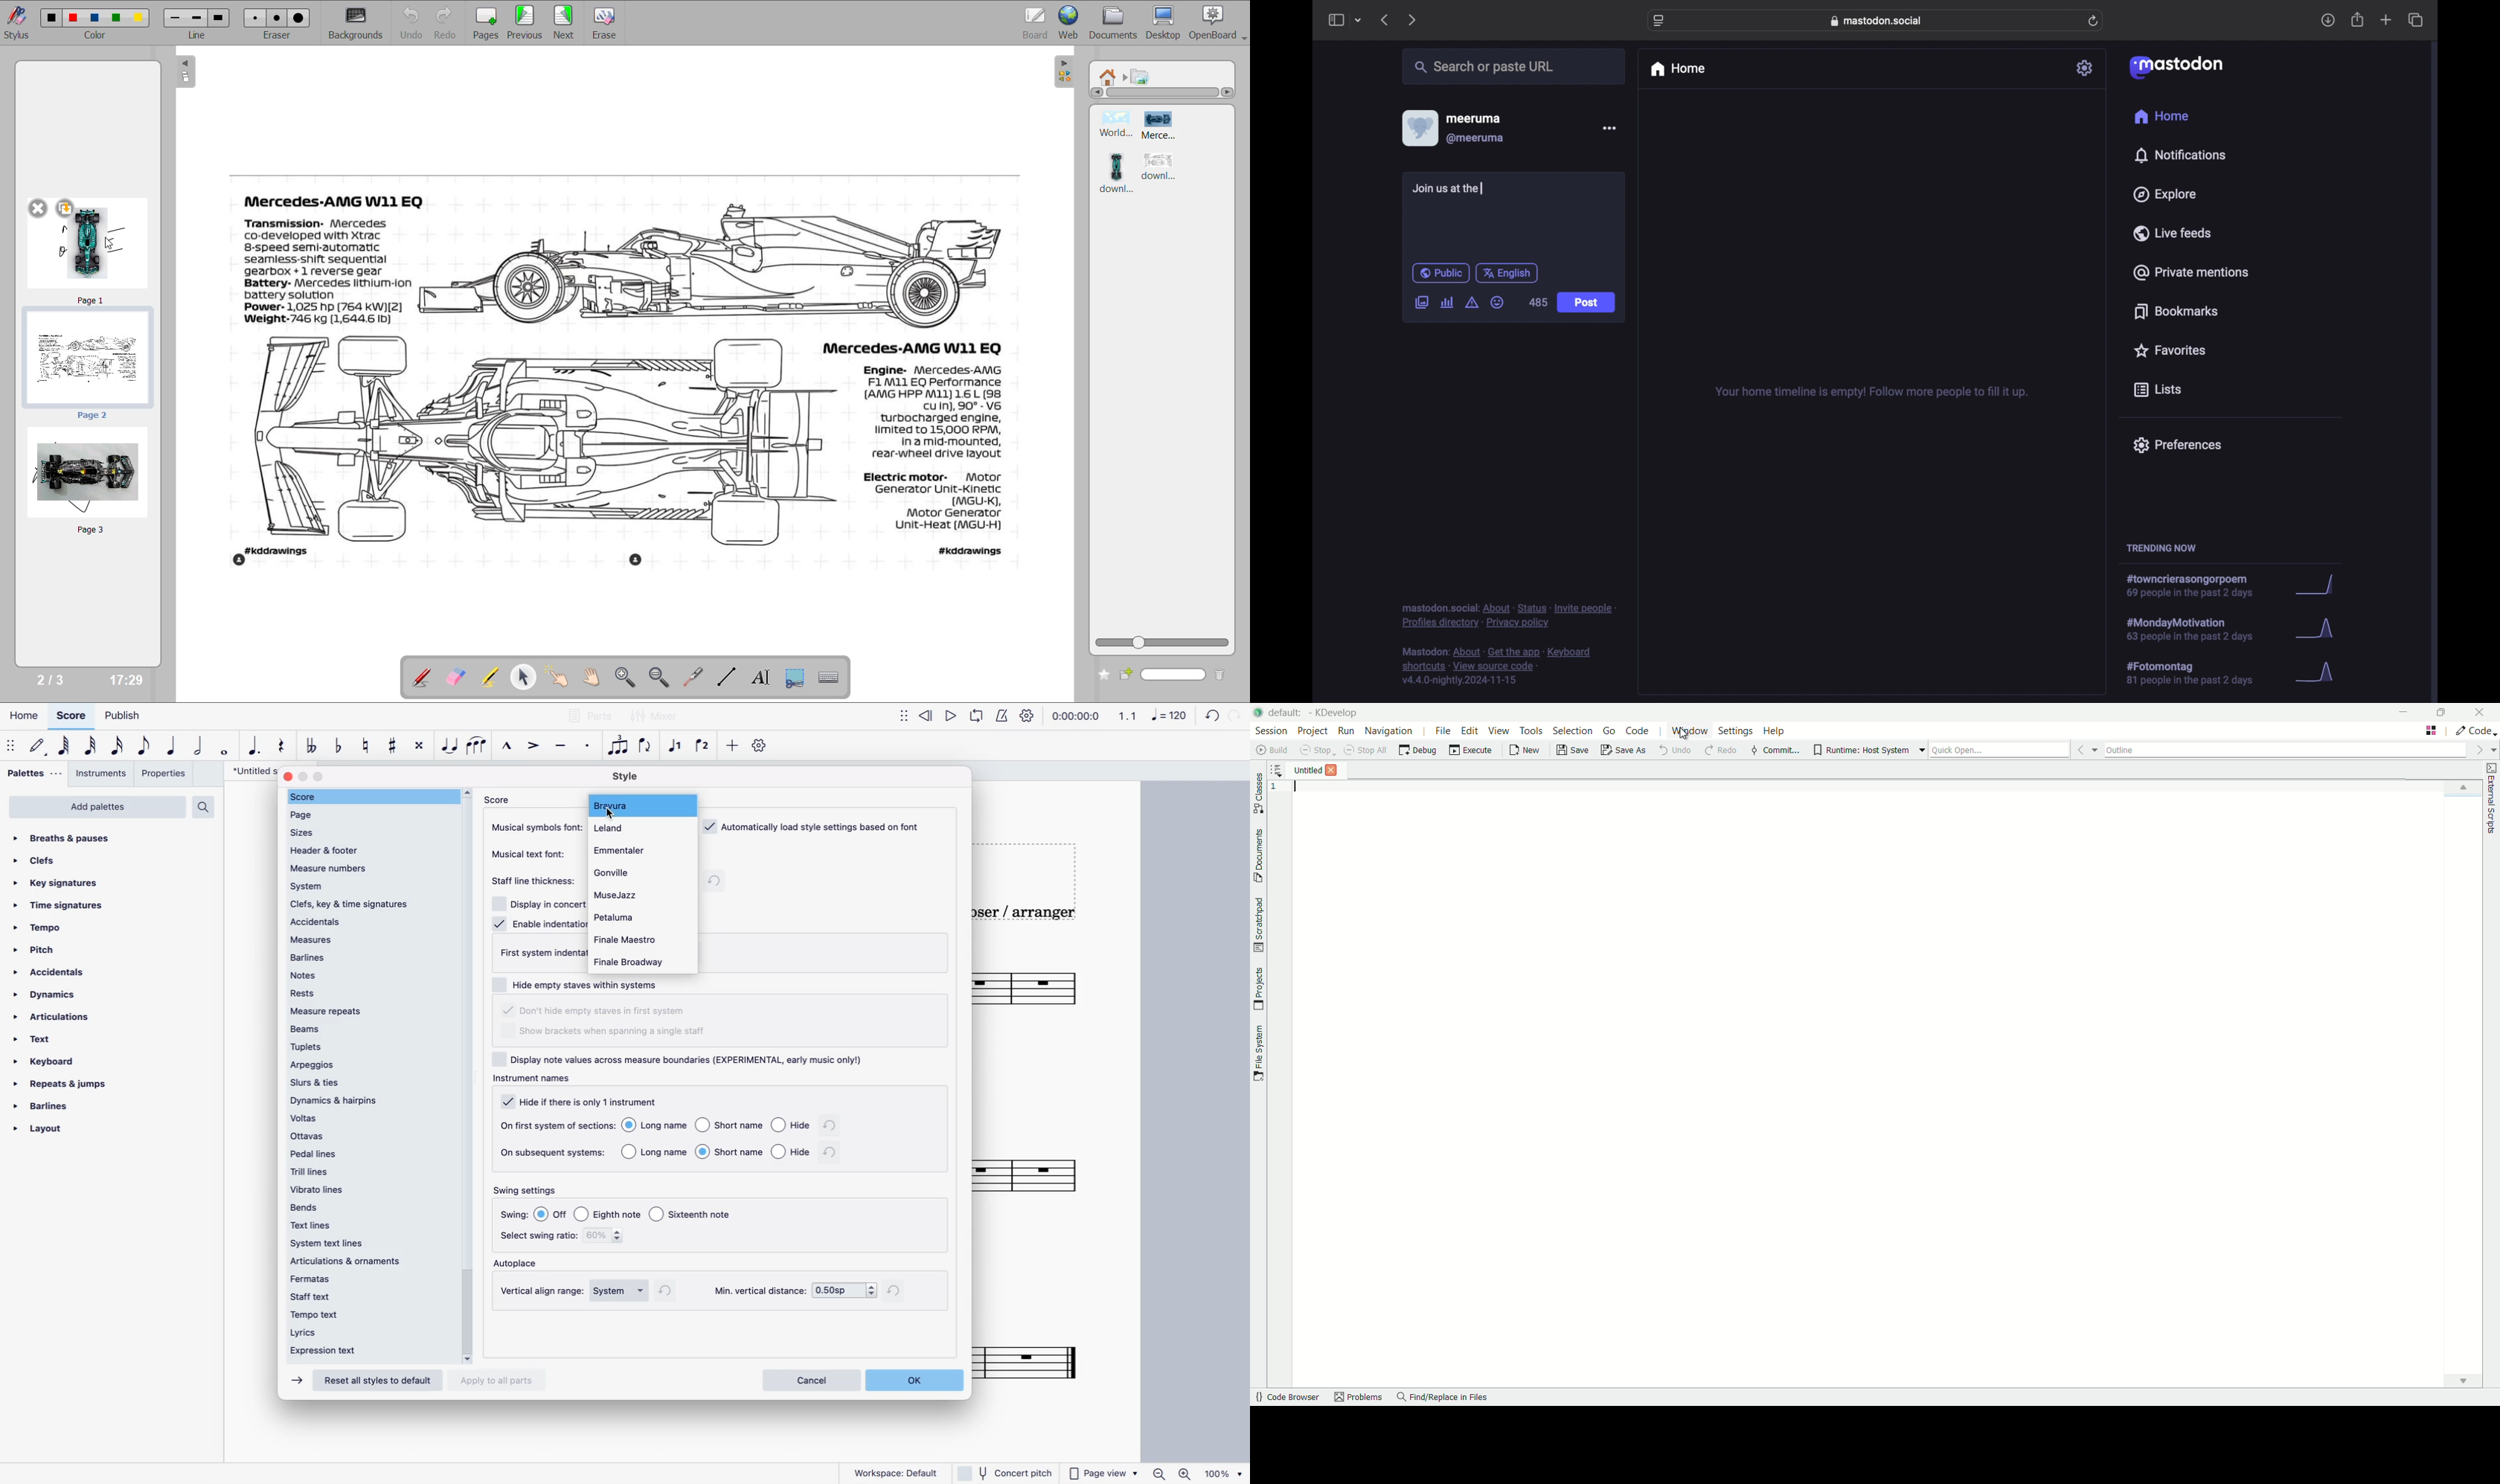  I want to click on page 3, so click(85, 480).